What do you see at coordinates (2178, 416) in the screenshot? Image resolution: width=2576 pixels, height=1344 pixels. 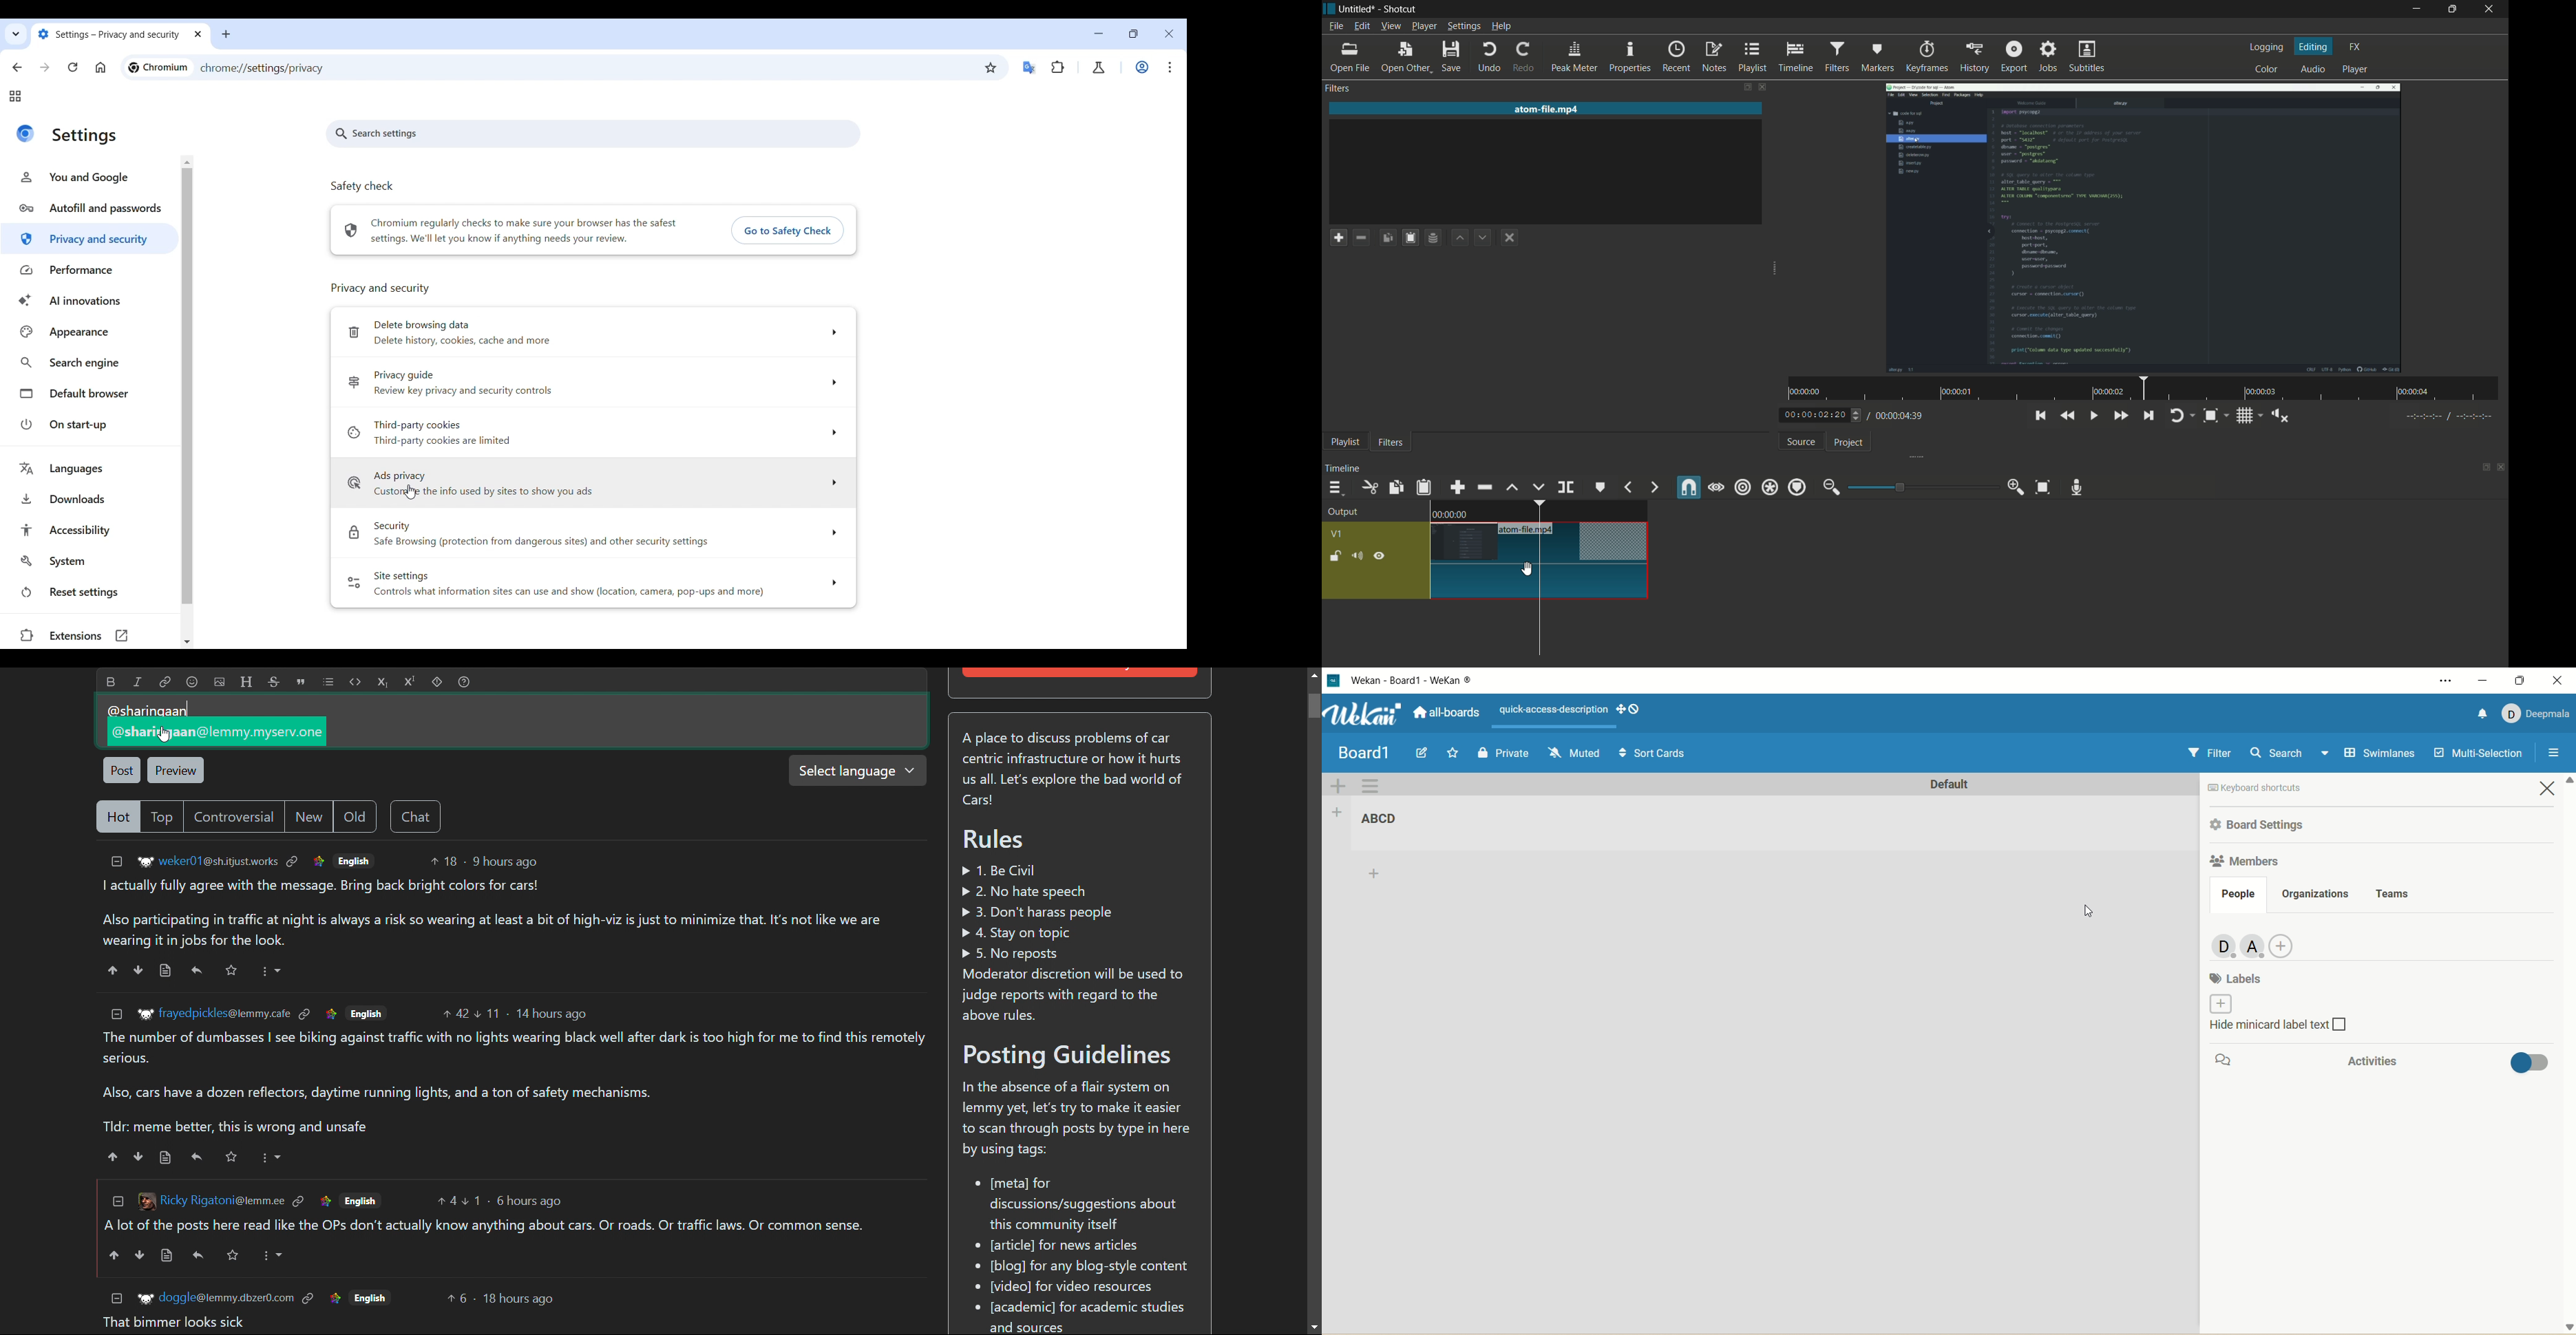 I see `toggle player looping` at bounding box center [2178, 416].